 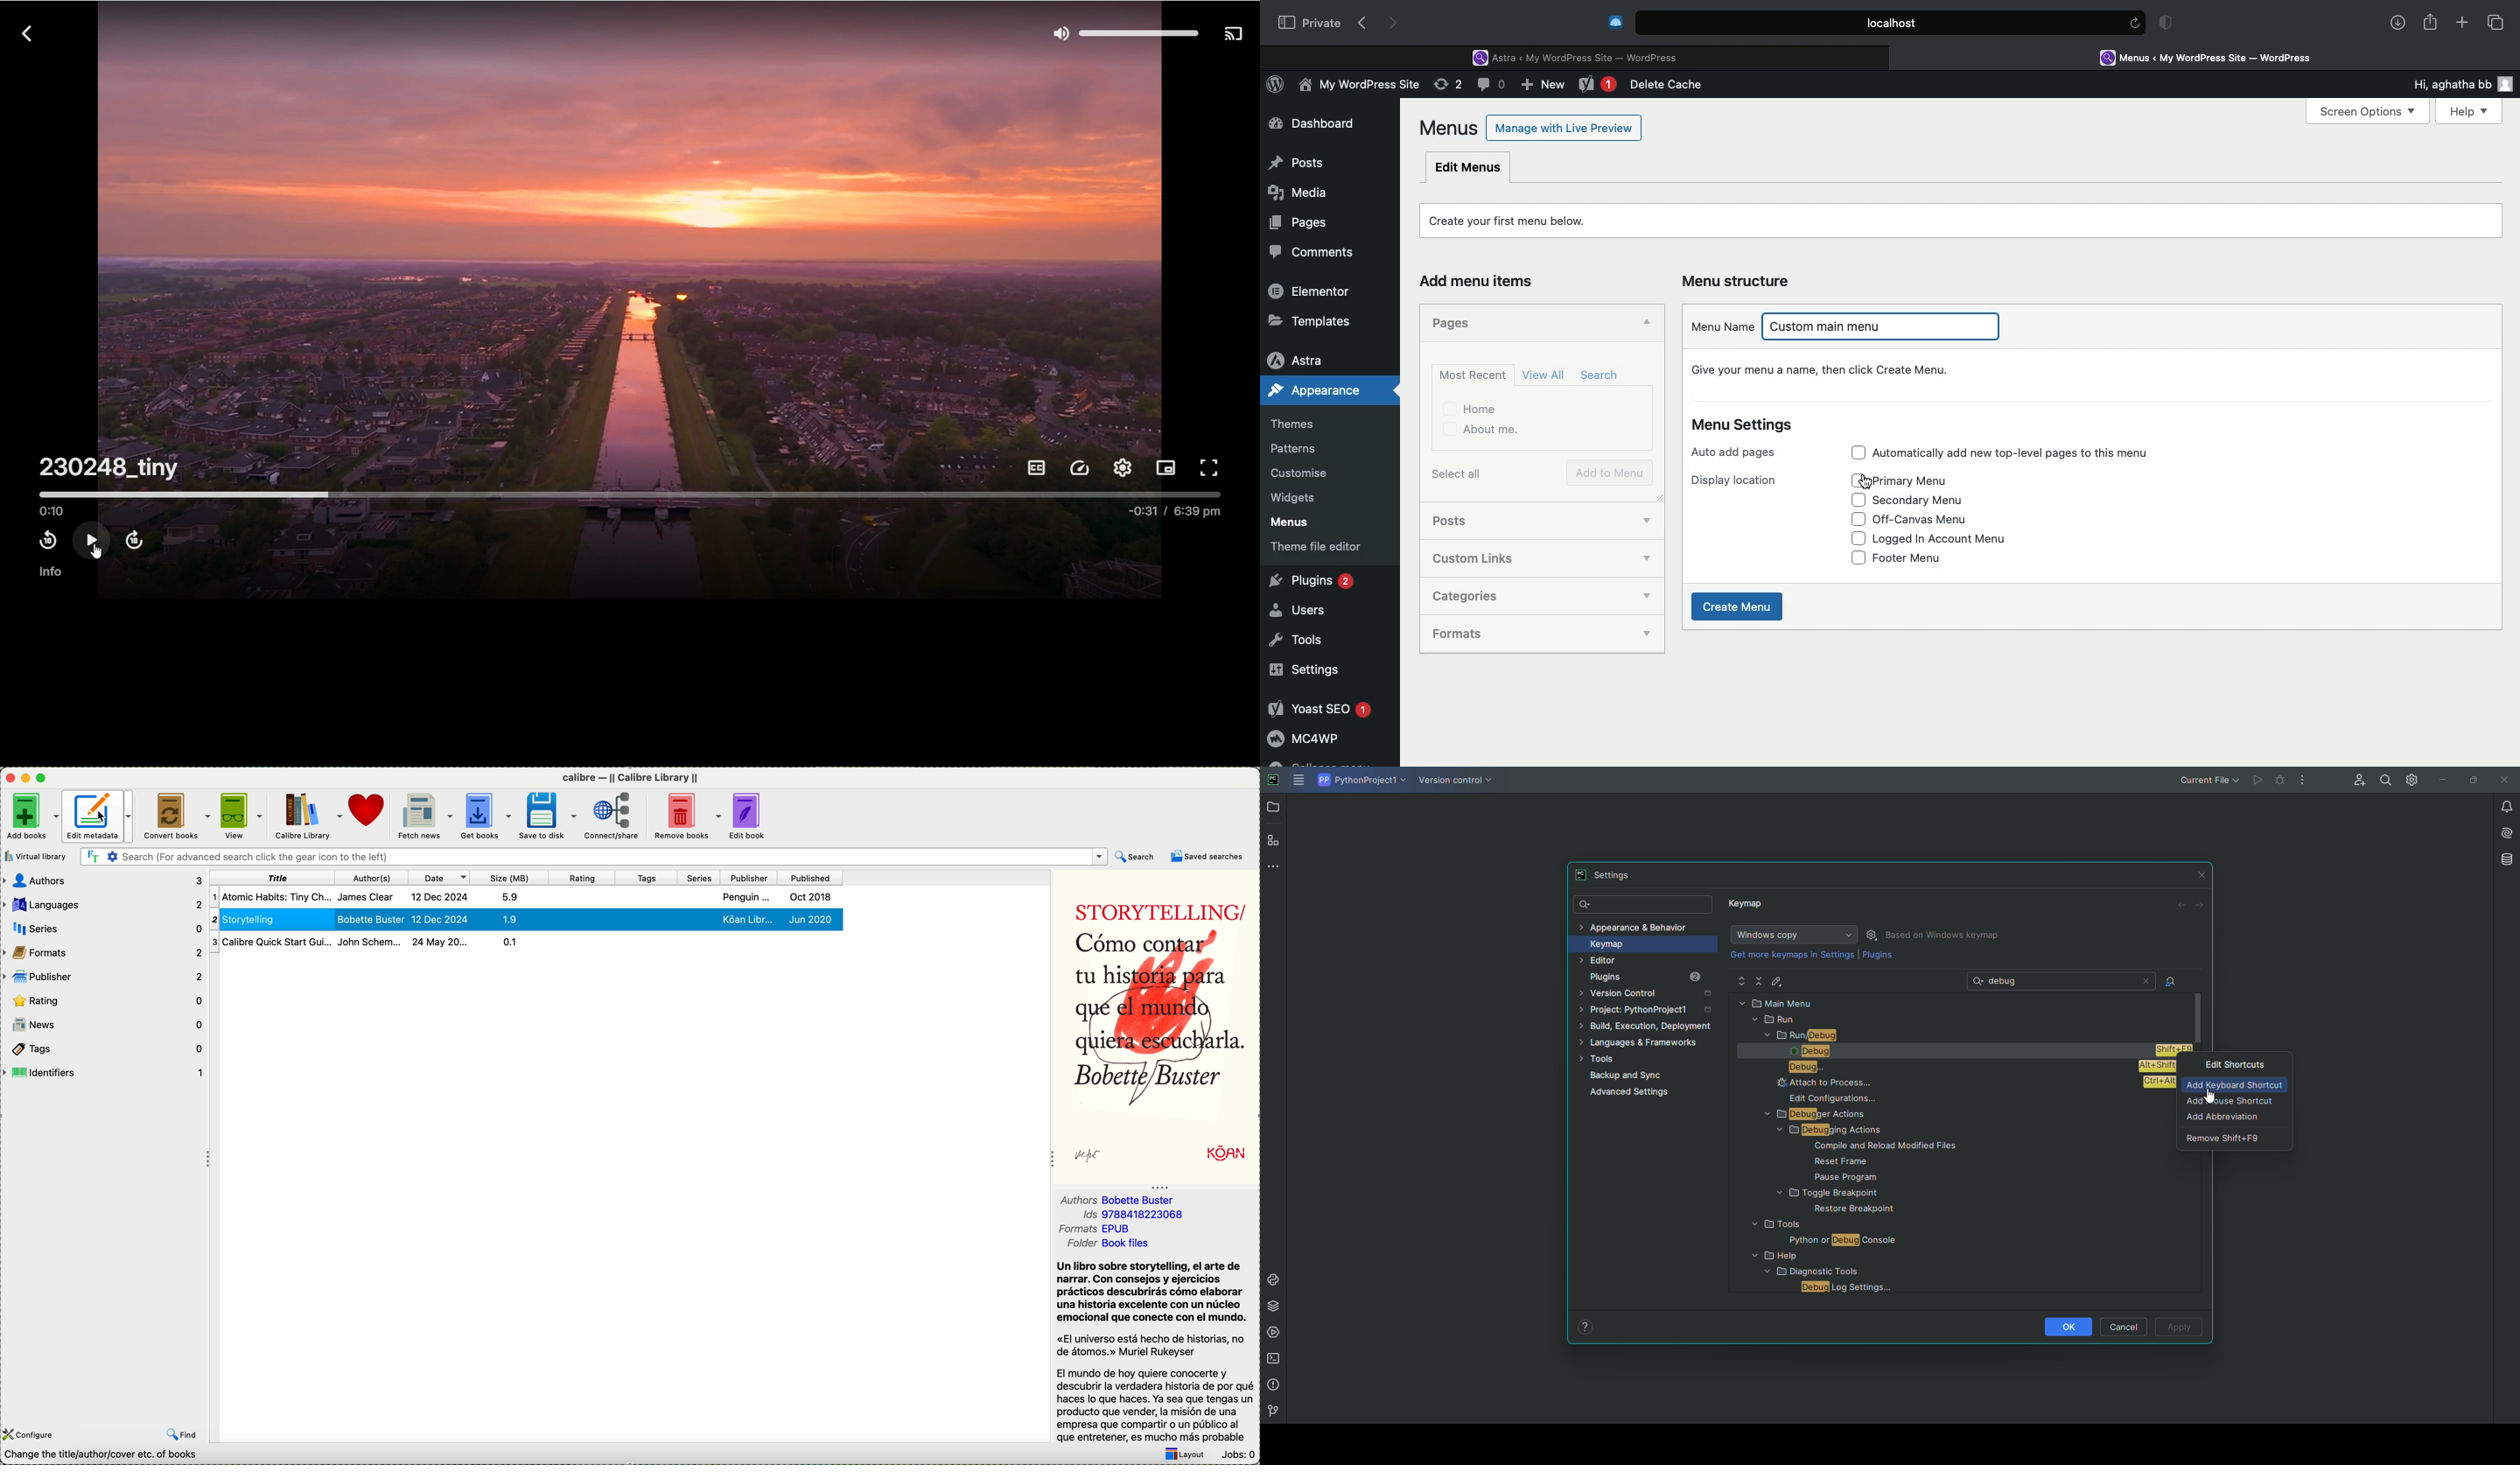 I want to click on info, so click(x=52, y=572).